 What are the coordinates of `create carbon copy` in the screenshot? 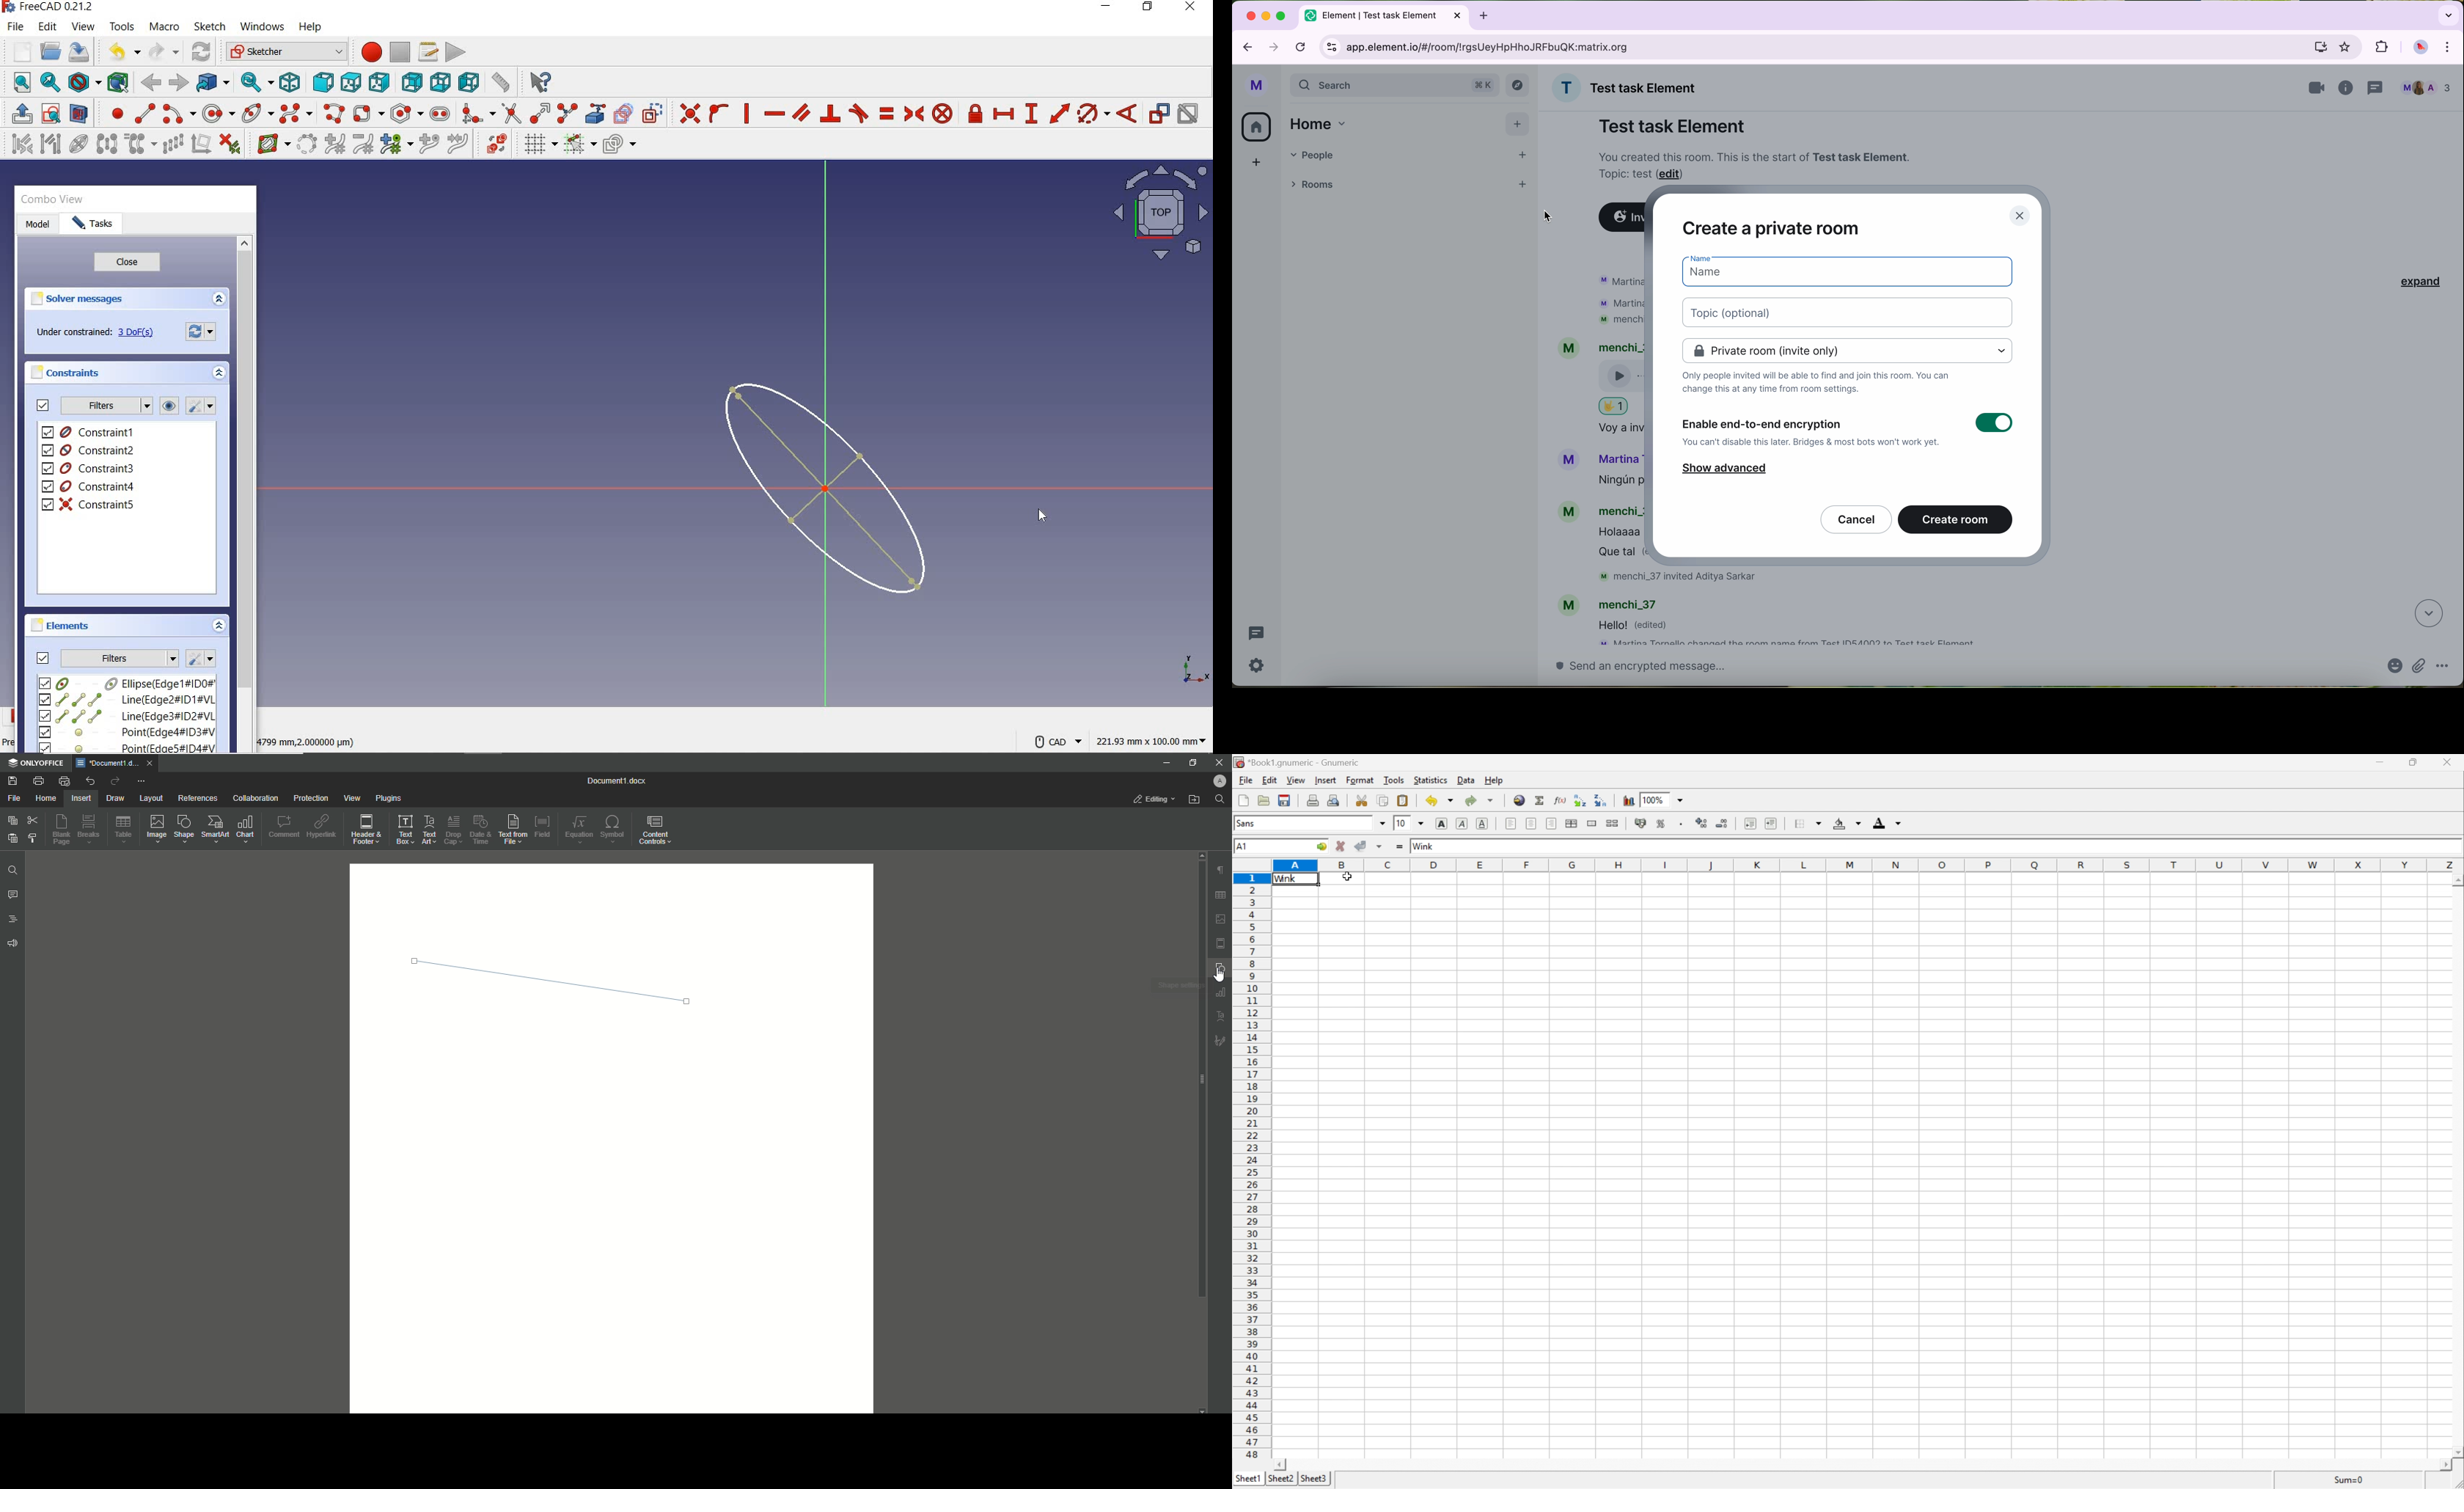 It's located at (624, 112).